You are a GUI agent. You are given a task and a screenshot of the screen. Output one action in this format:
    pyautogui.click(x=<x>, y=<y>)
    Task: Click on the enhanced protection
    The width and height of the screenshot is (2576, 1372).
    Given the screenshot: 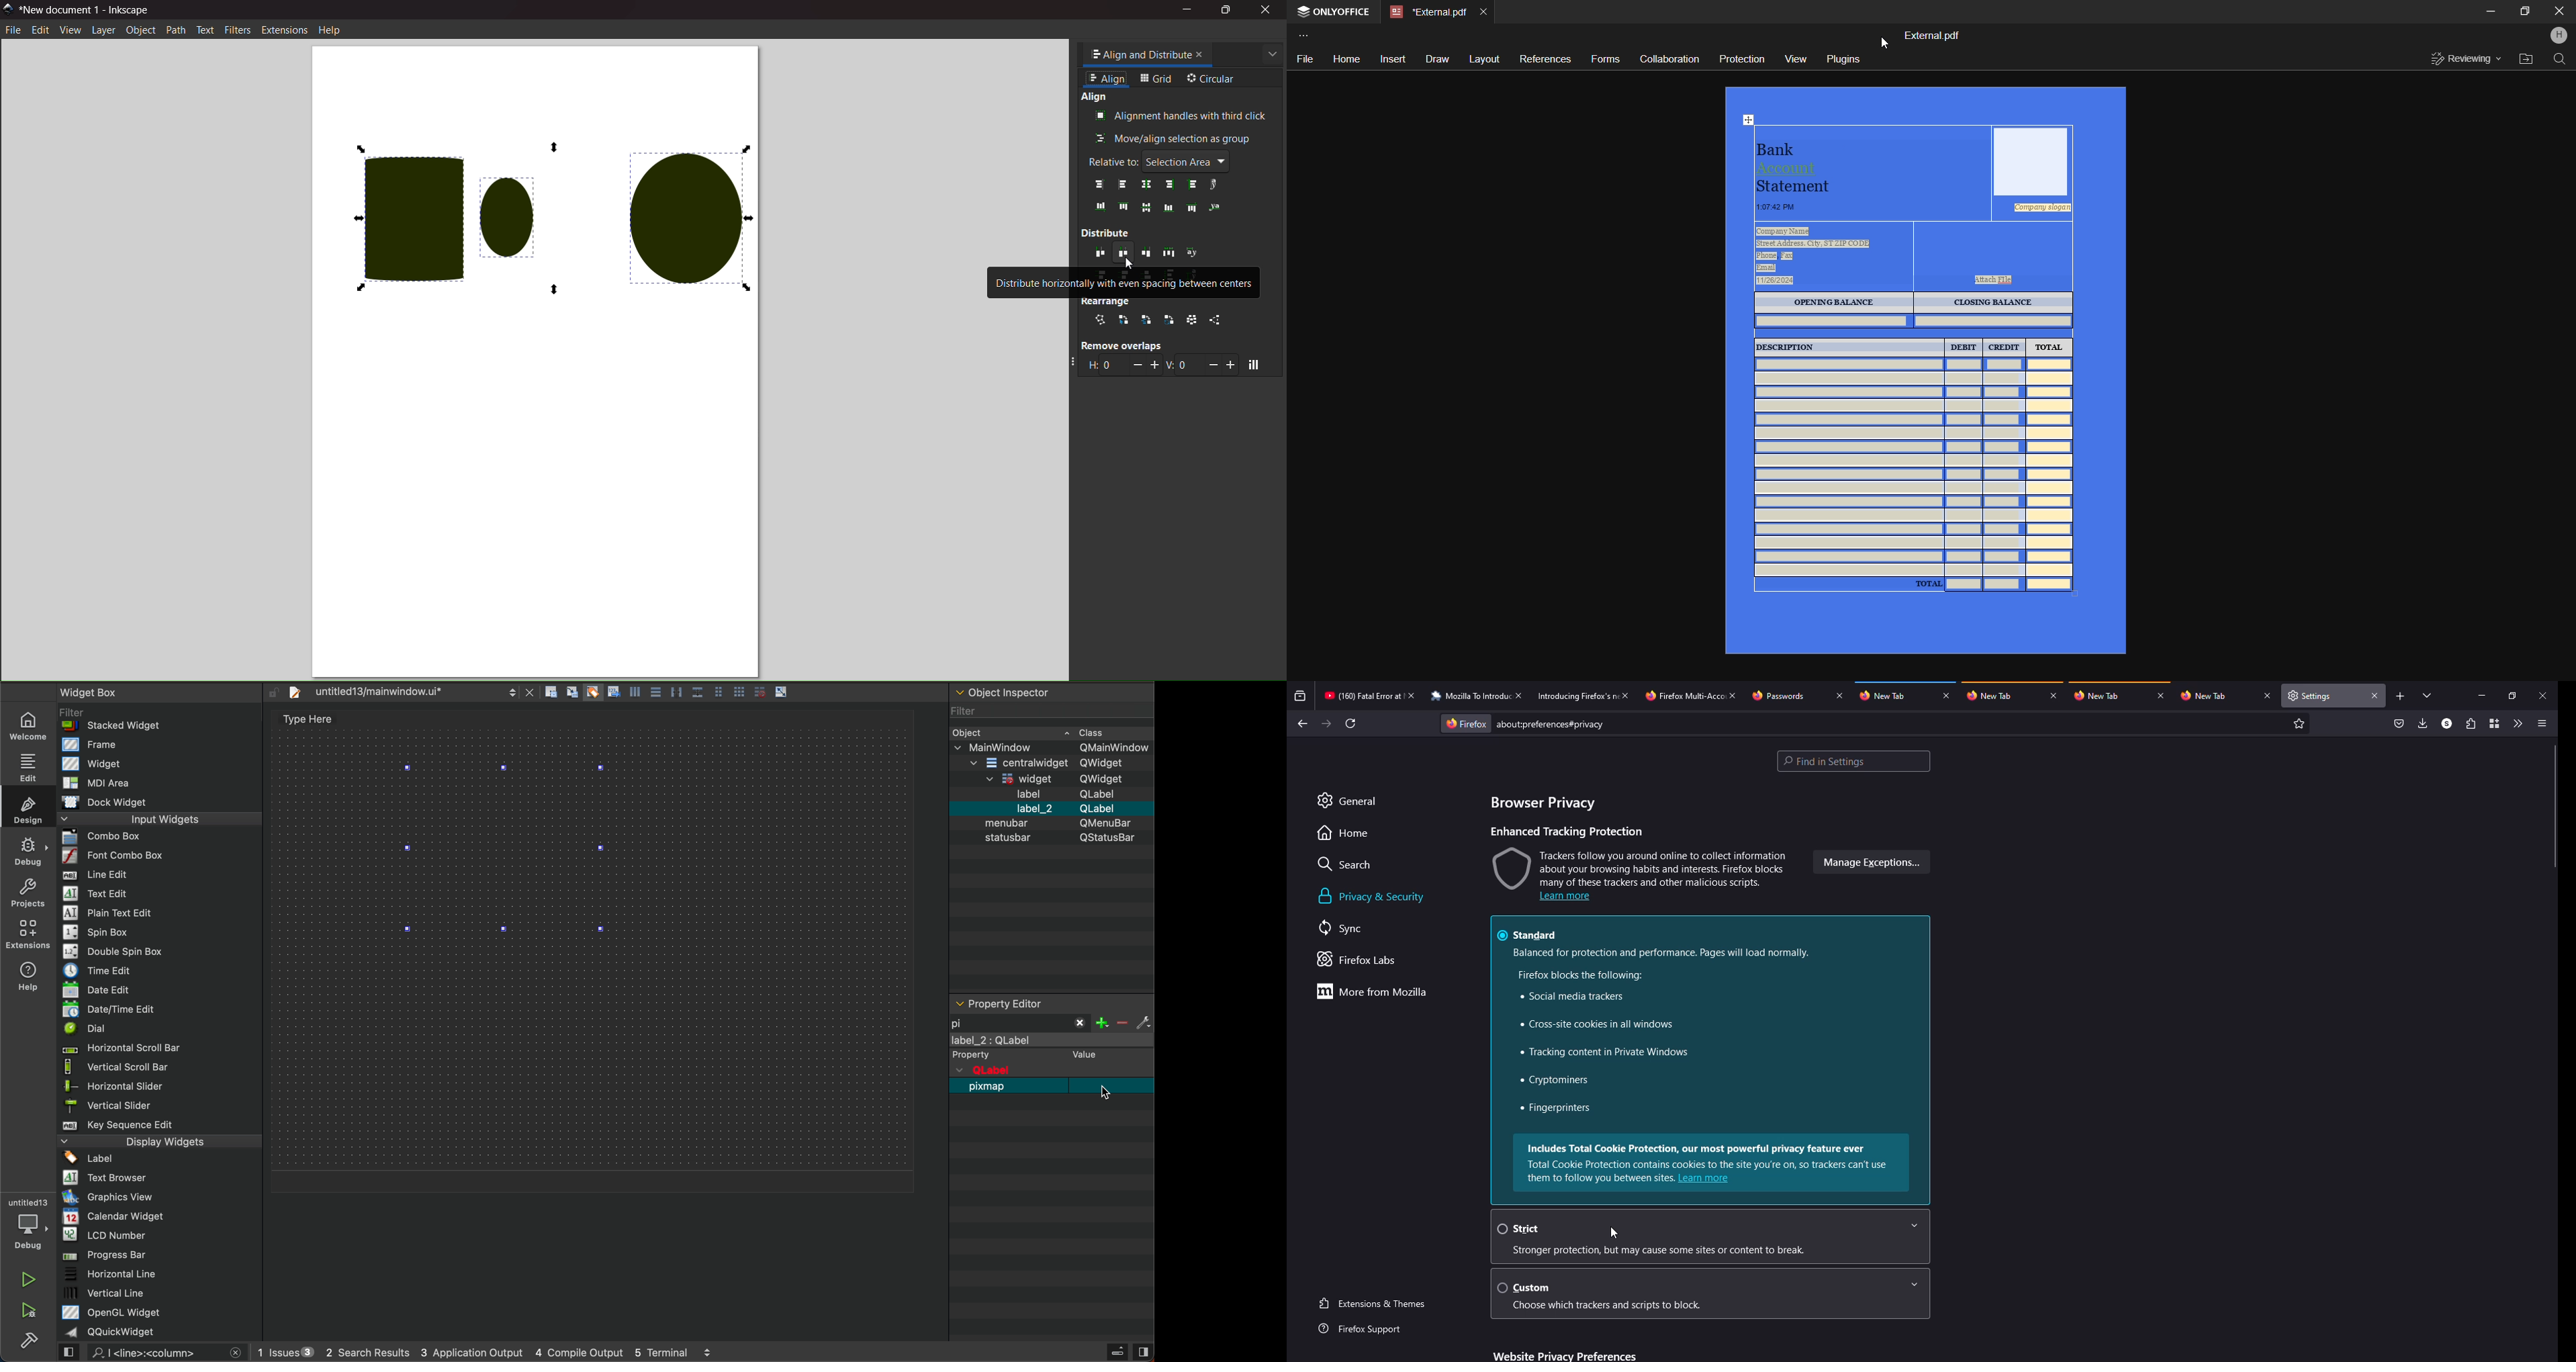 What is the action you would take?
    pyautogui.click(x=1567, y=830)
    